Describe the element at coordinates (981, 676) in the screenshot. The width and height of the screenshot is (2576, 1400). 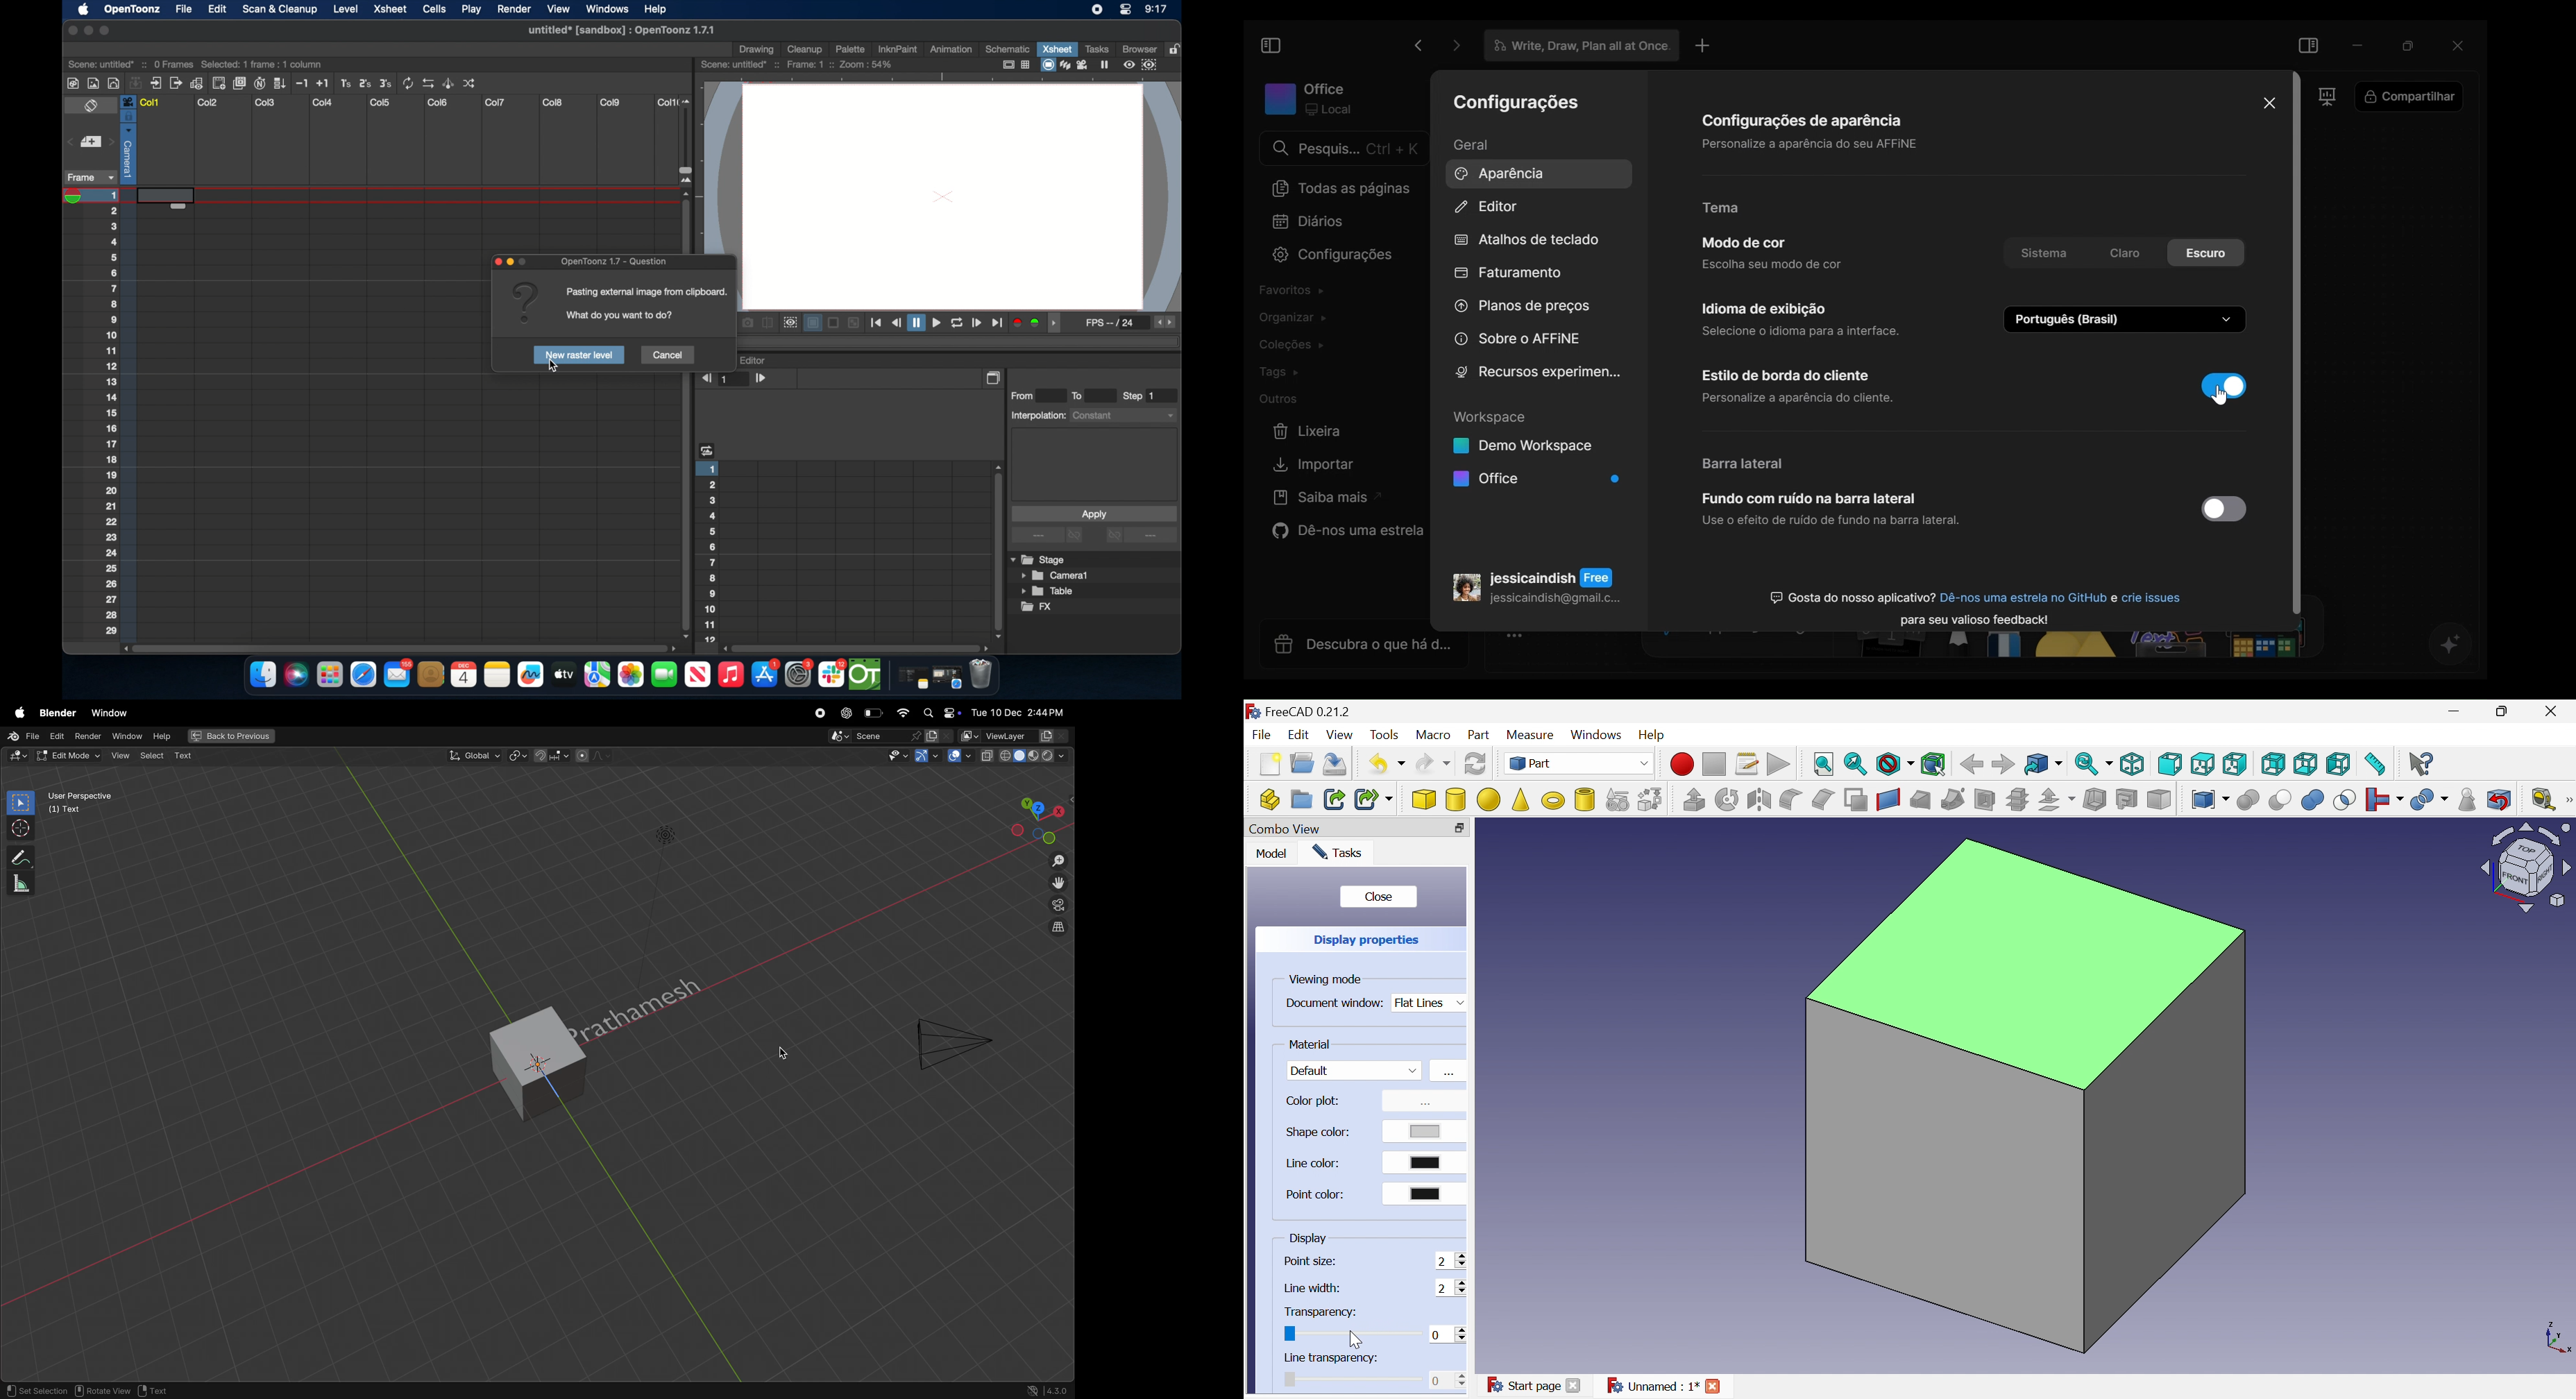
I see `trash` at that location.